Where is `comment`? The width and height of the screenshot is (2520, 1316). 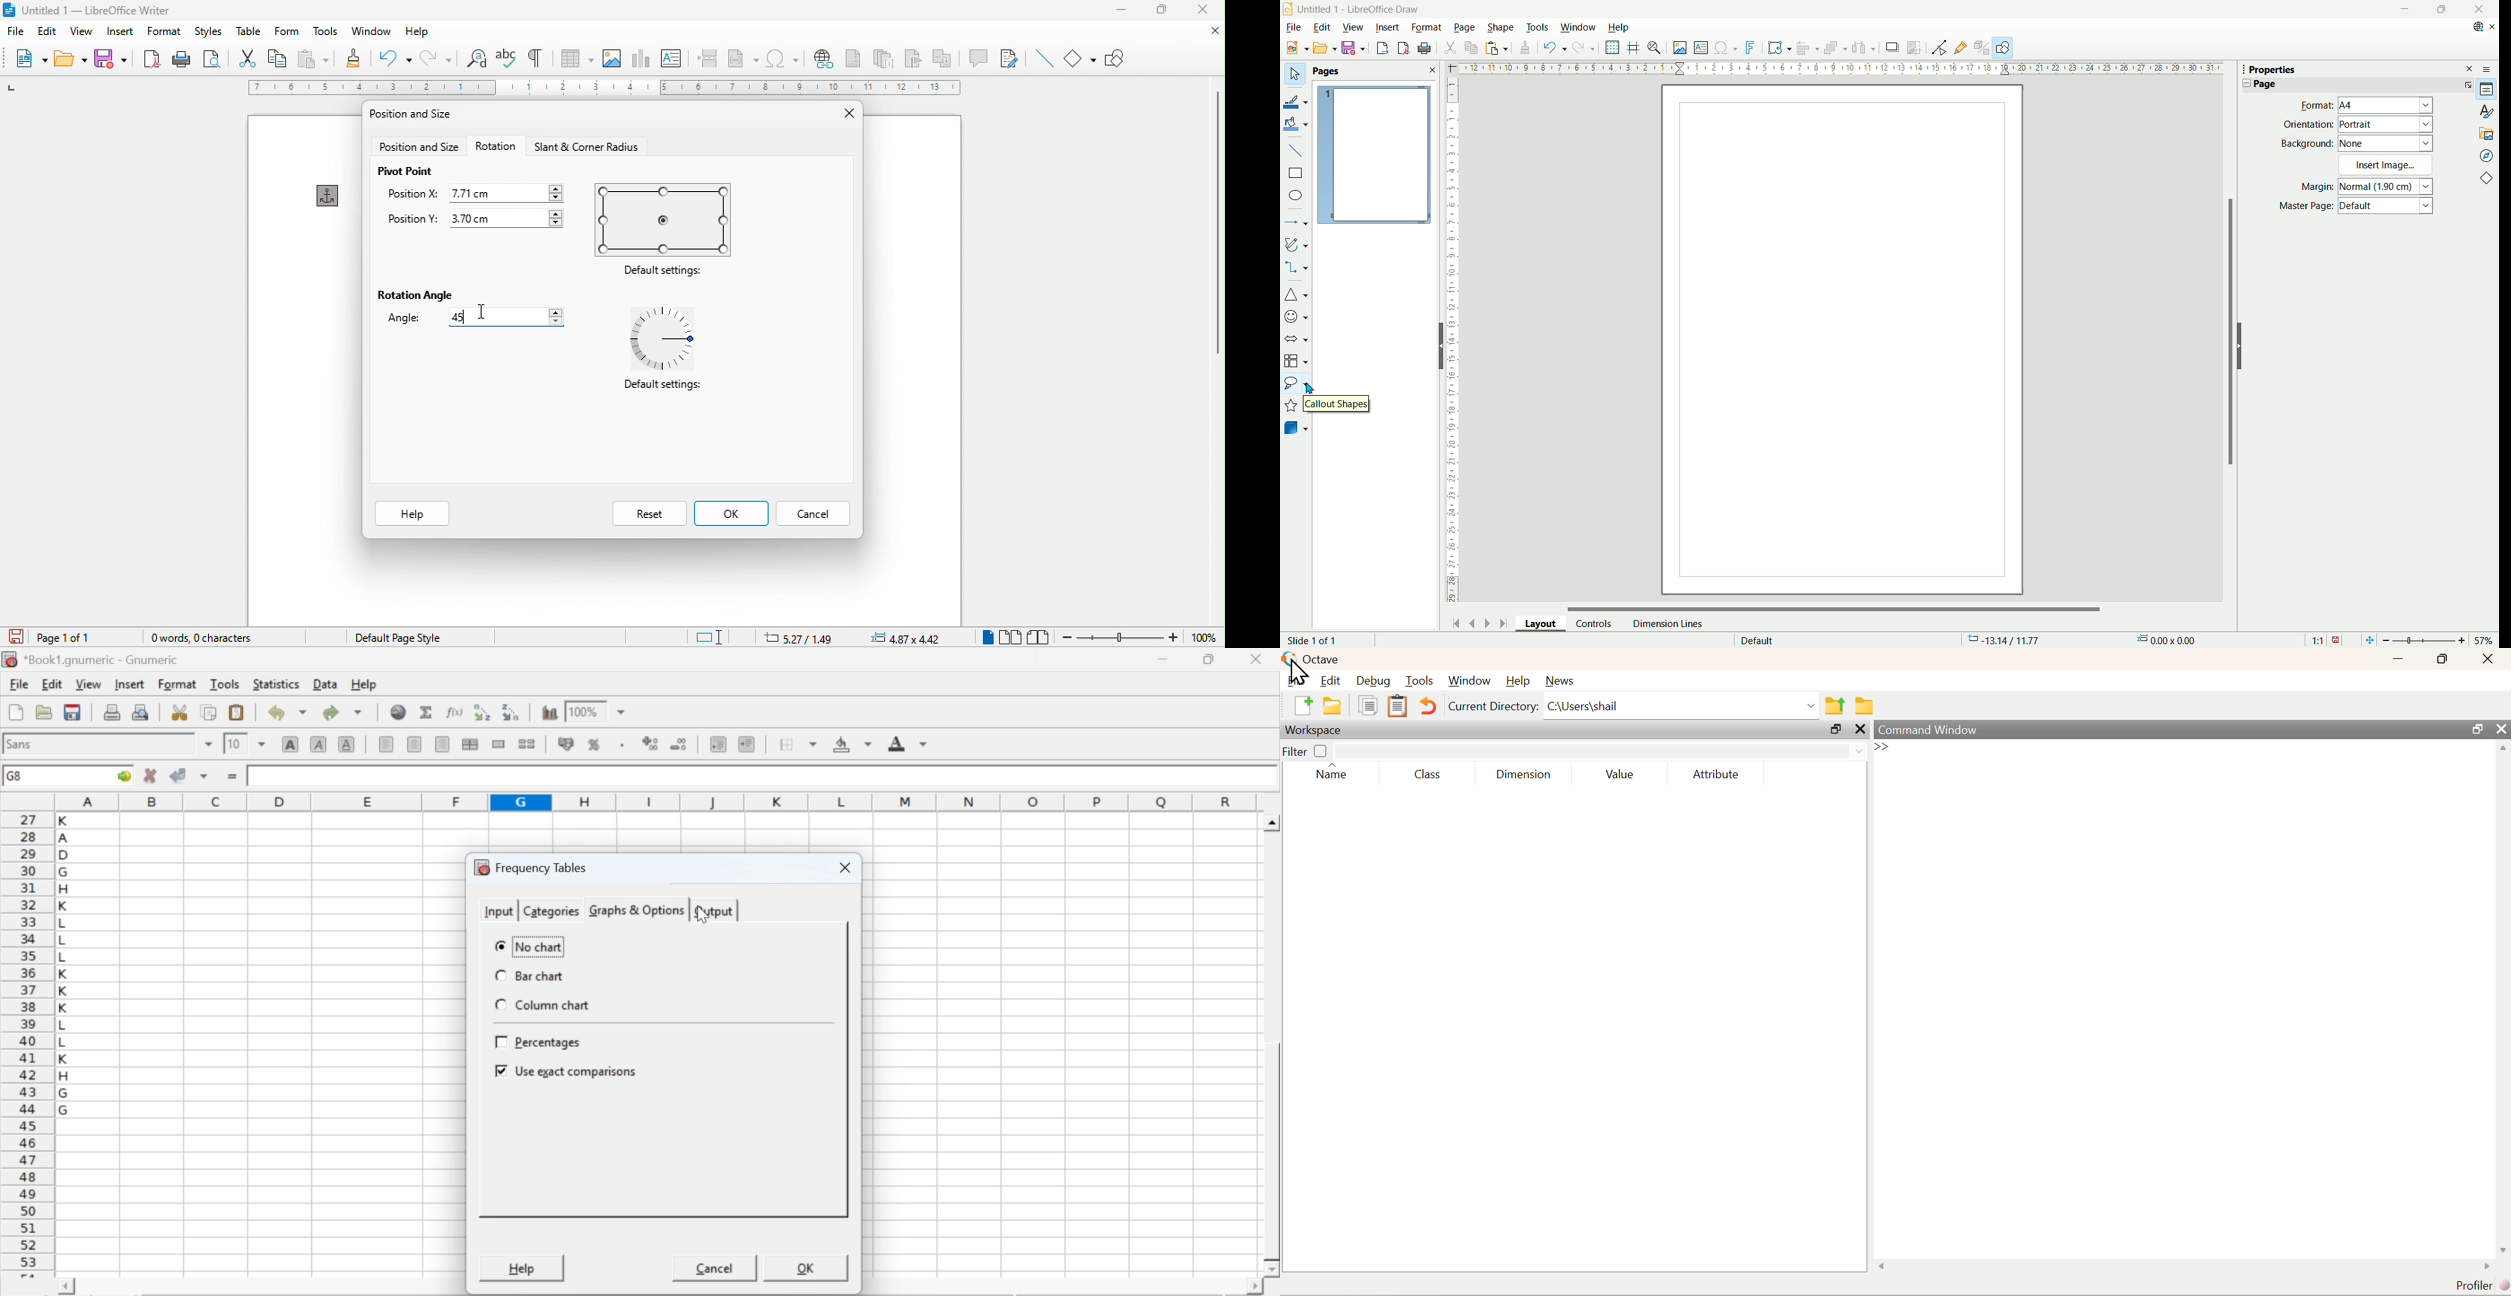 comment is located at coordinates (979, 57).